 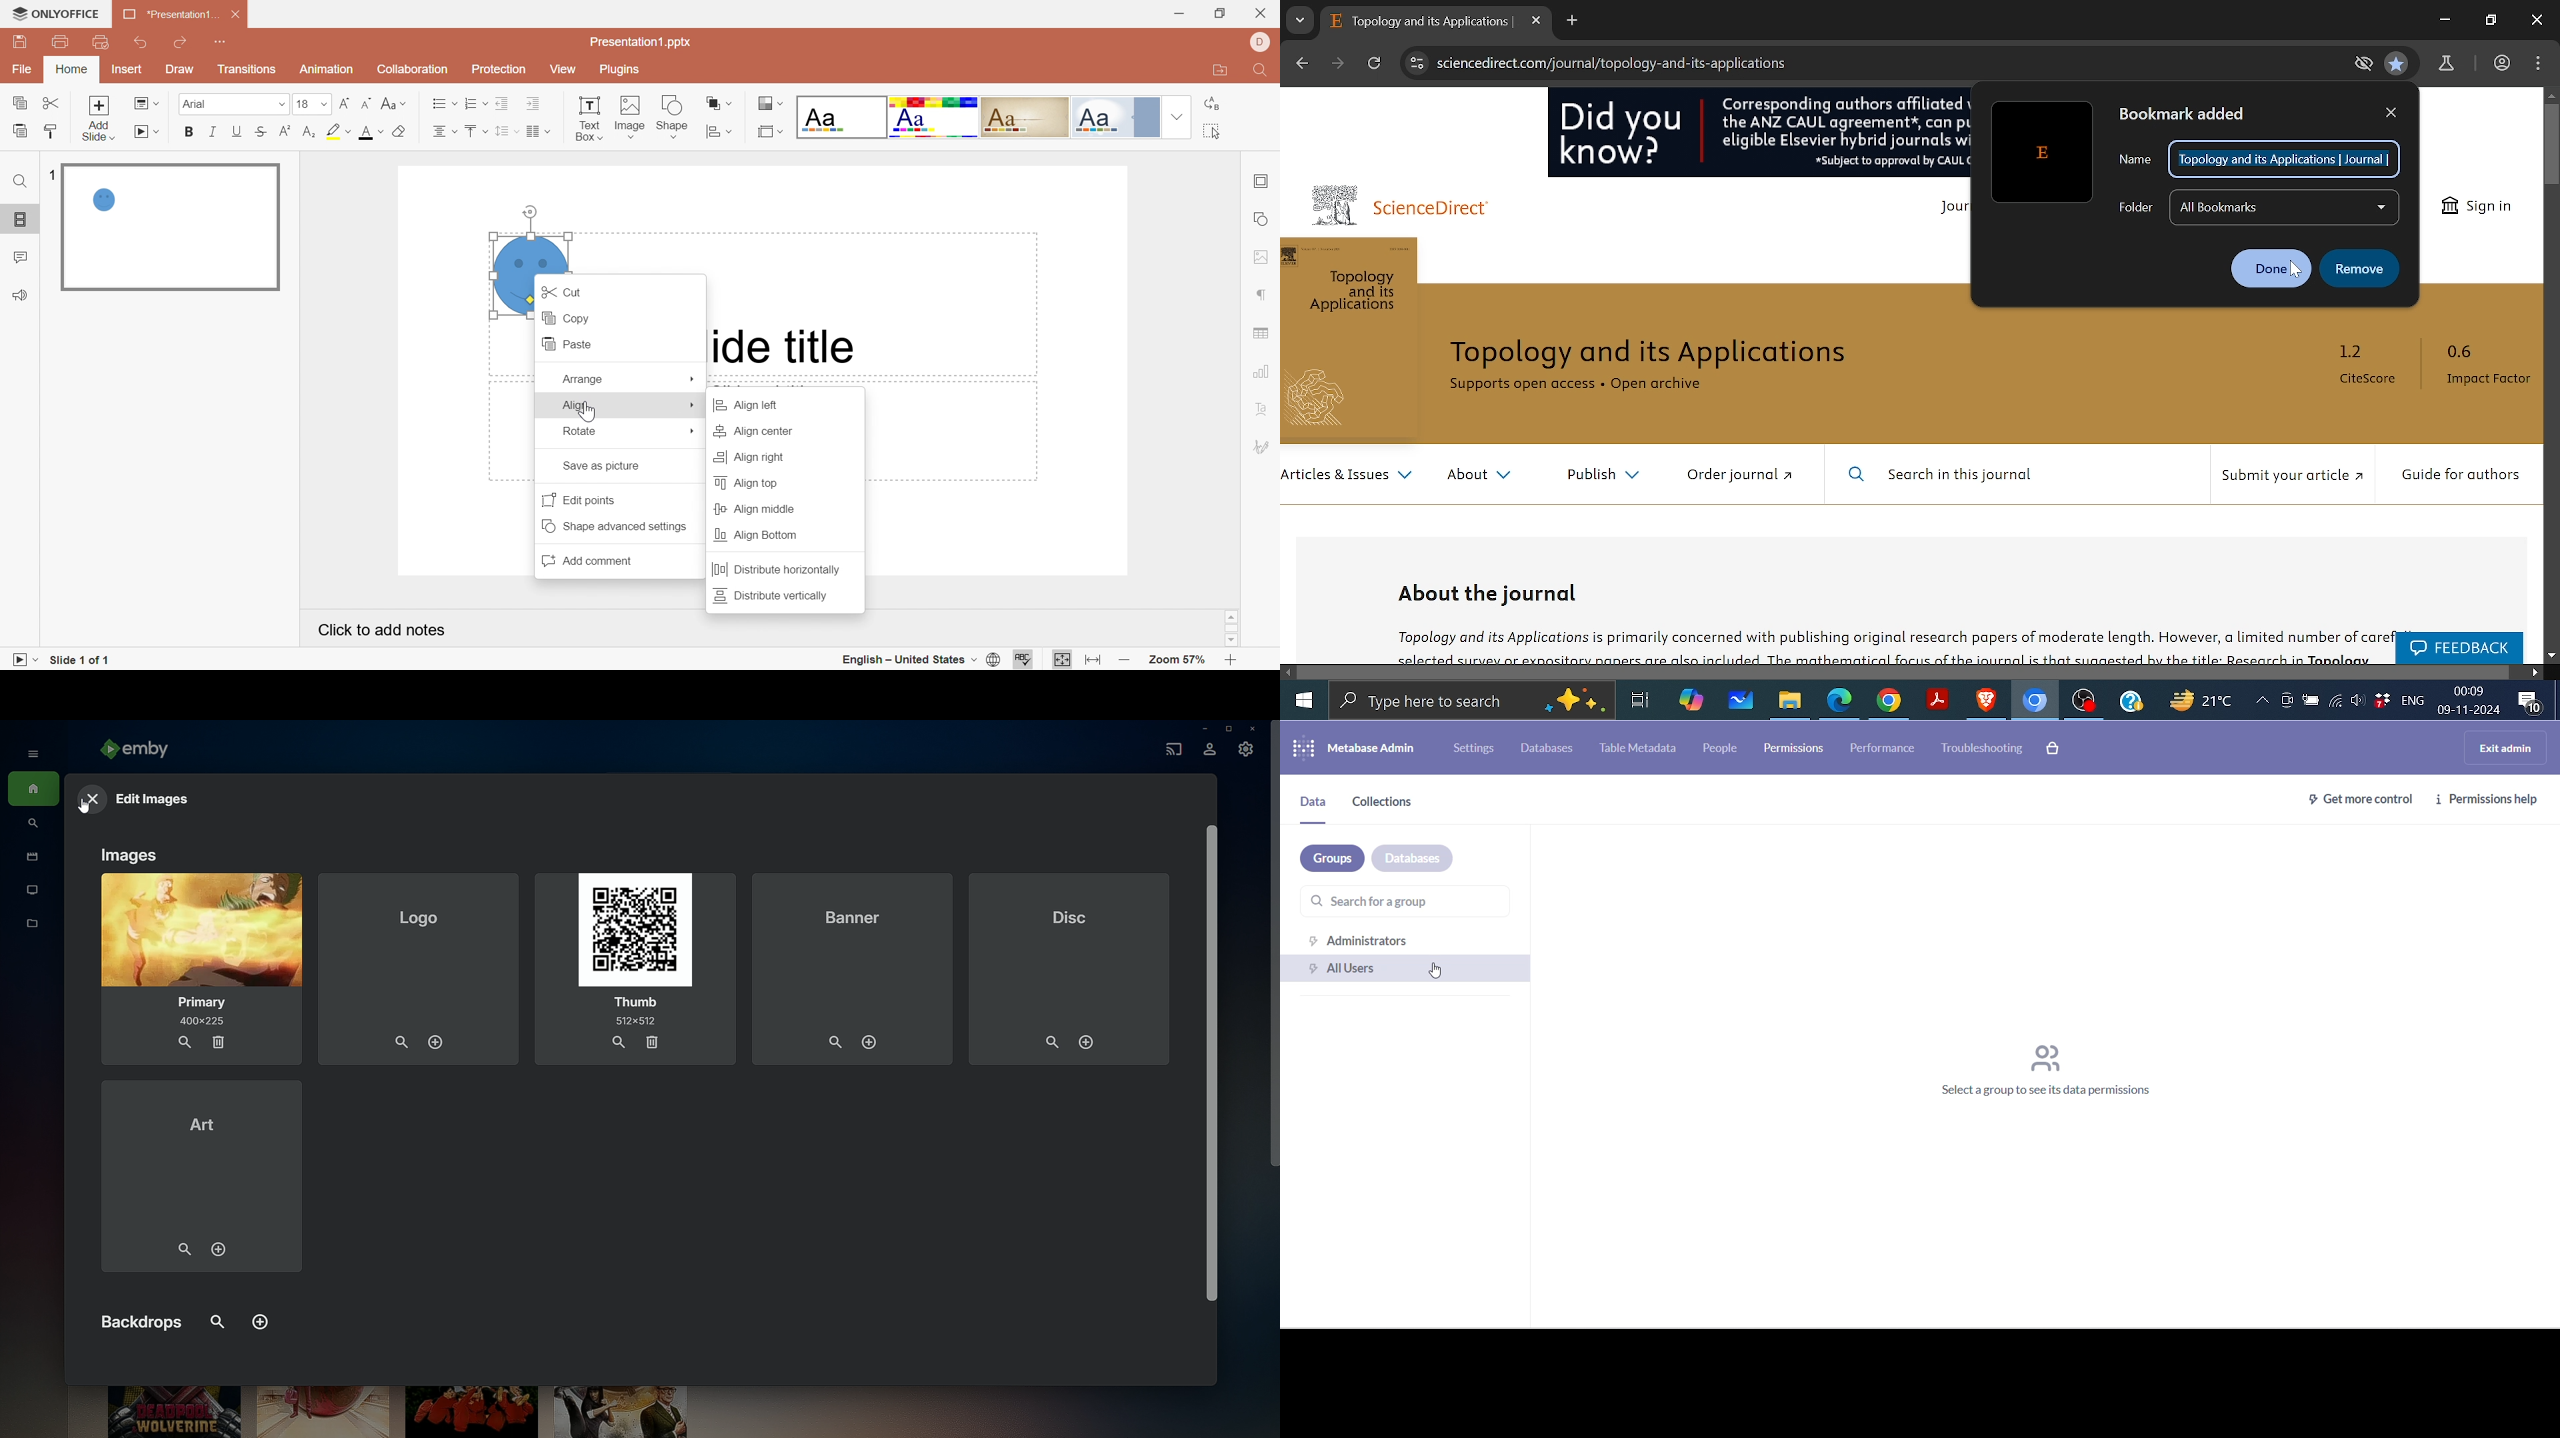 What do you see at coordinates (149, 133) in the screenshot?
I see `Start slideshow` at bounding box center [149, 133].